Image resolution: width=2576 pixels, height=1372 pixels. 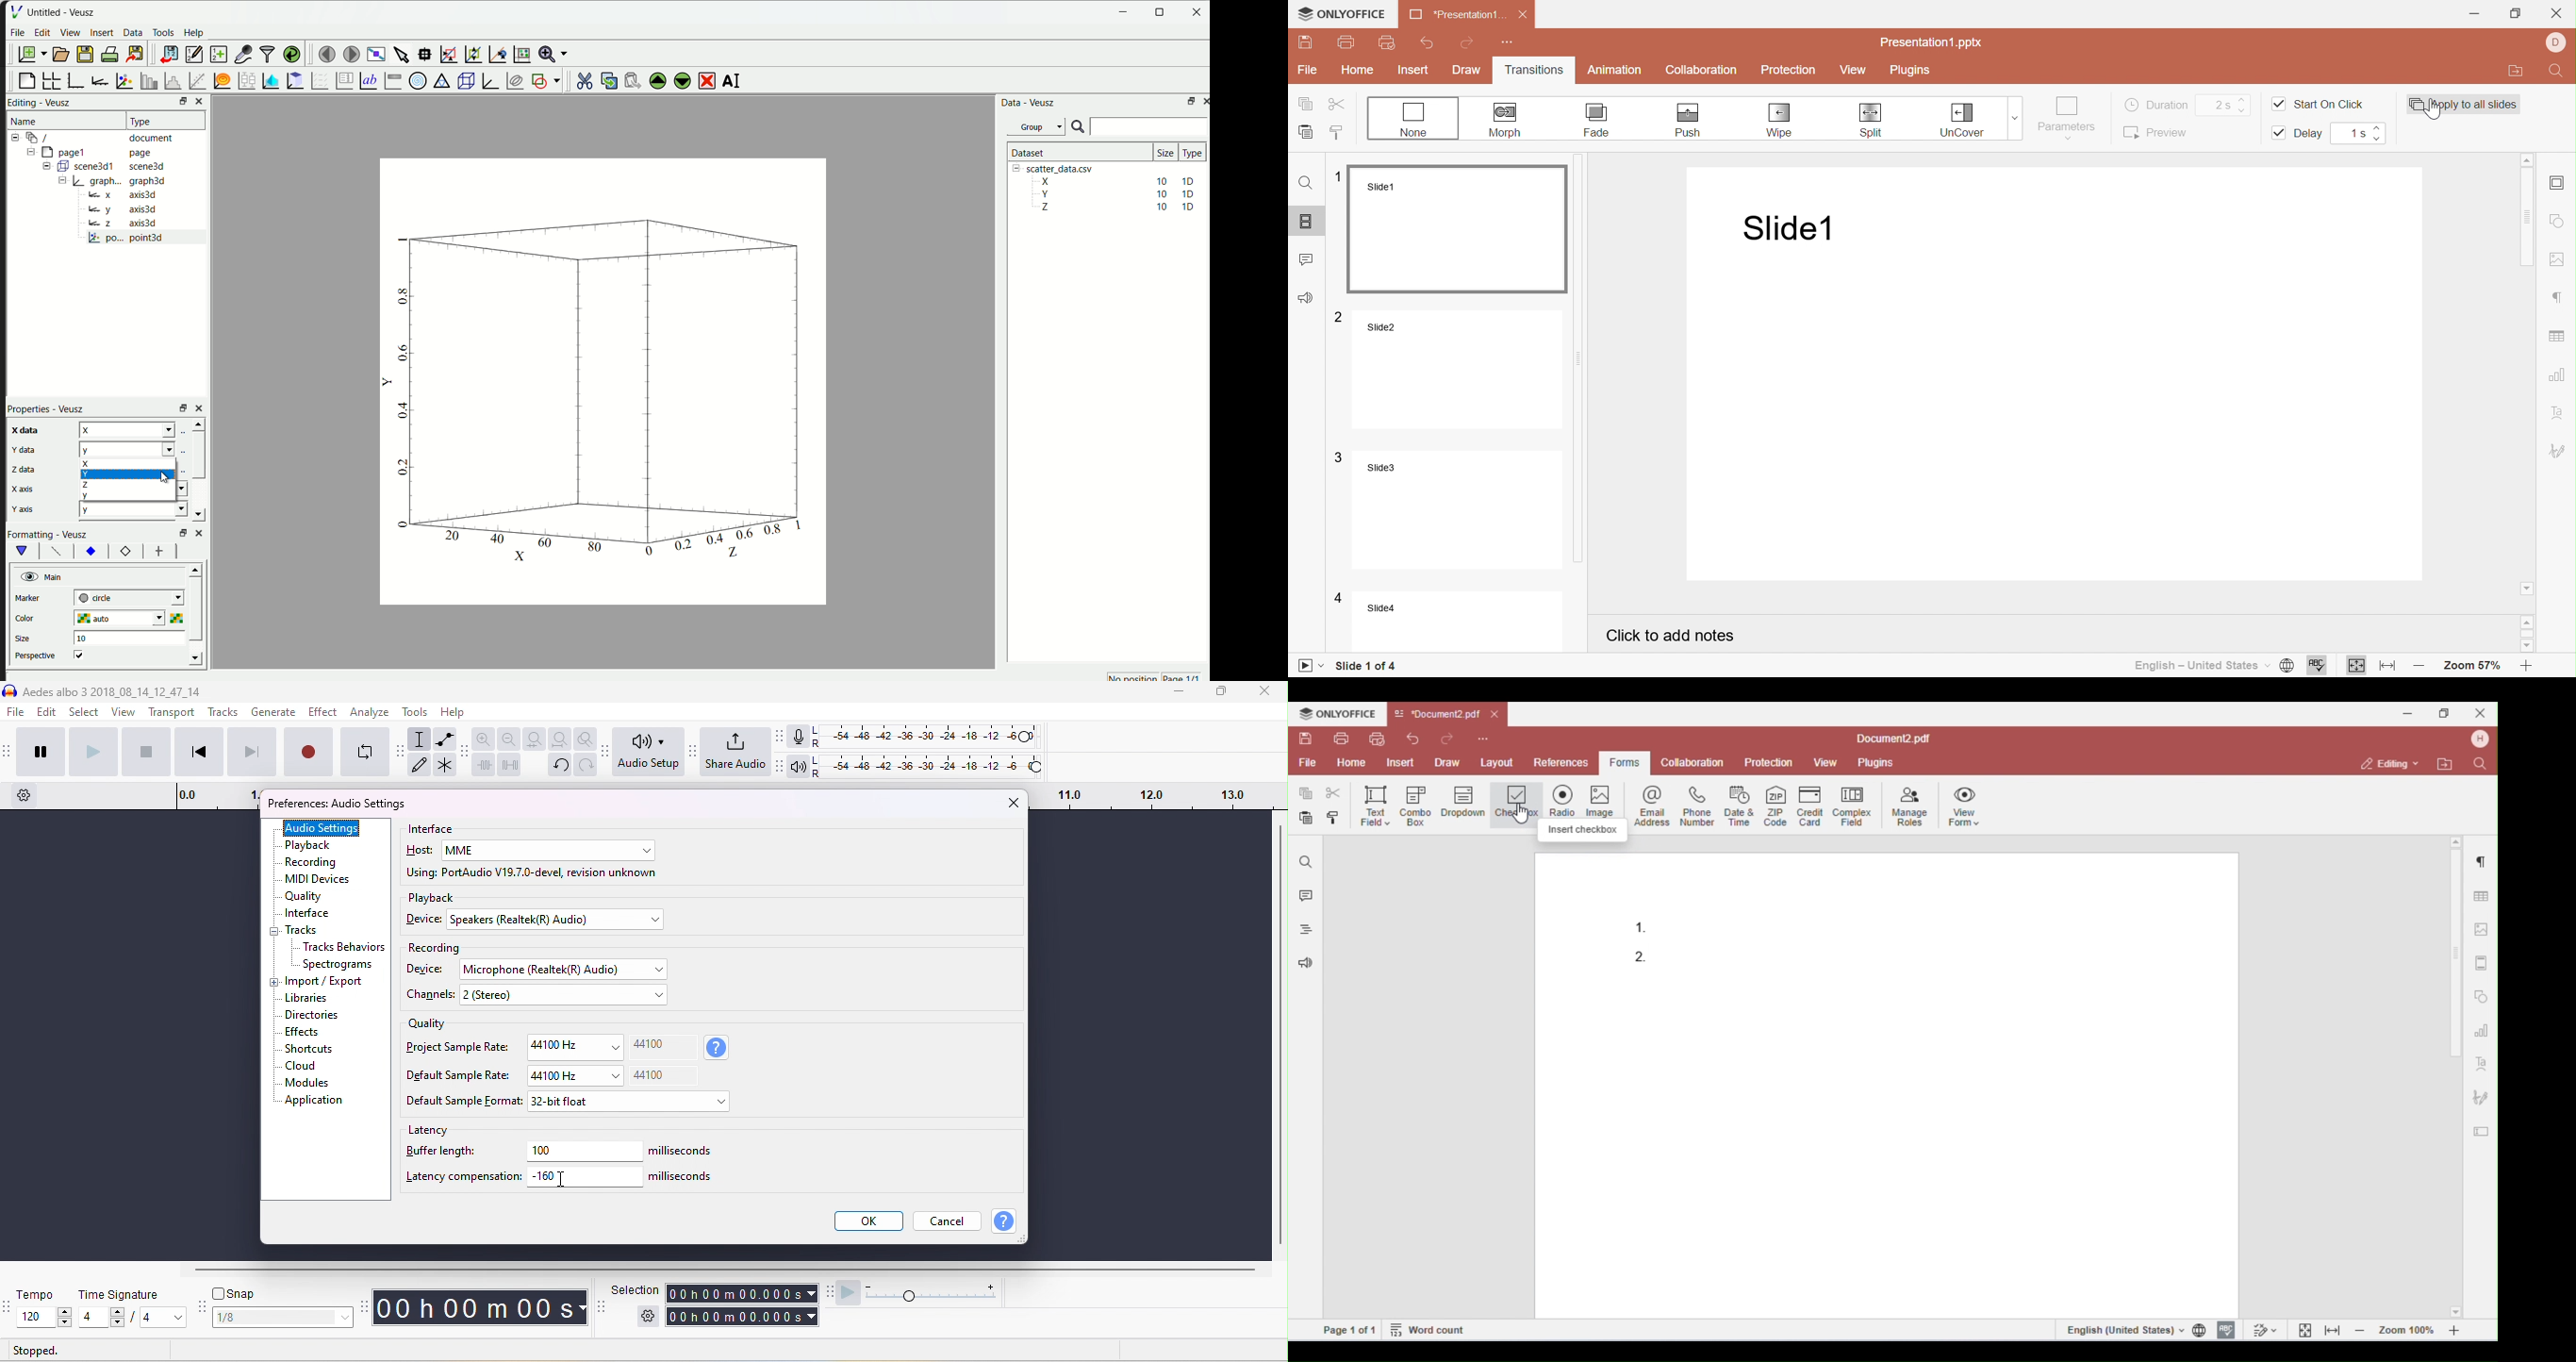 What do you see at coordinates (1704, 70) in the screenshot?
I see `Collaboration` at bounding box center [1704, 70].